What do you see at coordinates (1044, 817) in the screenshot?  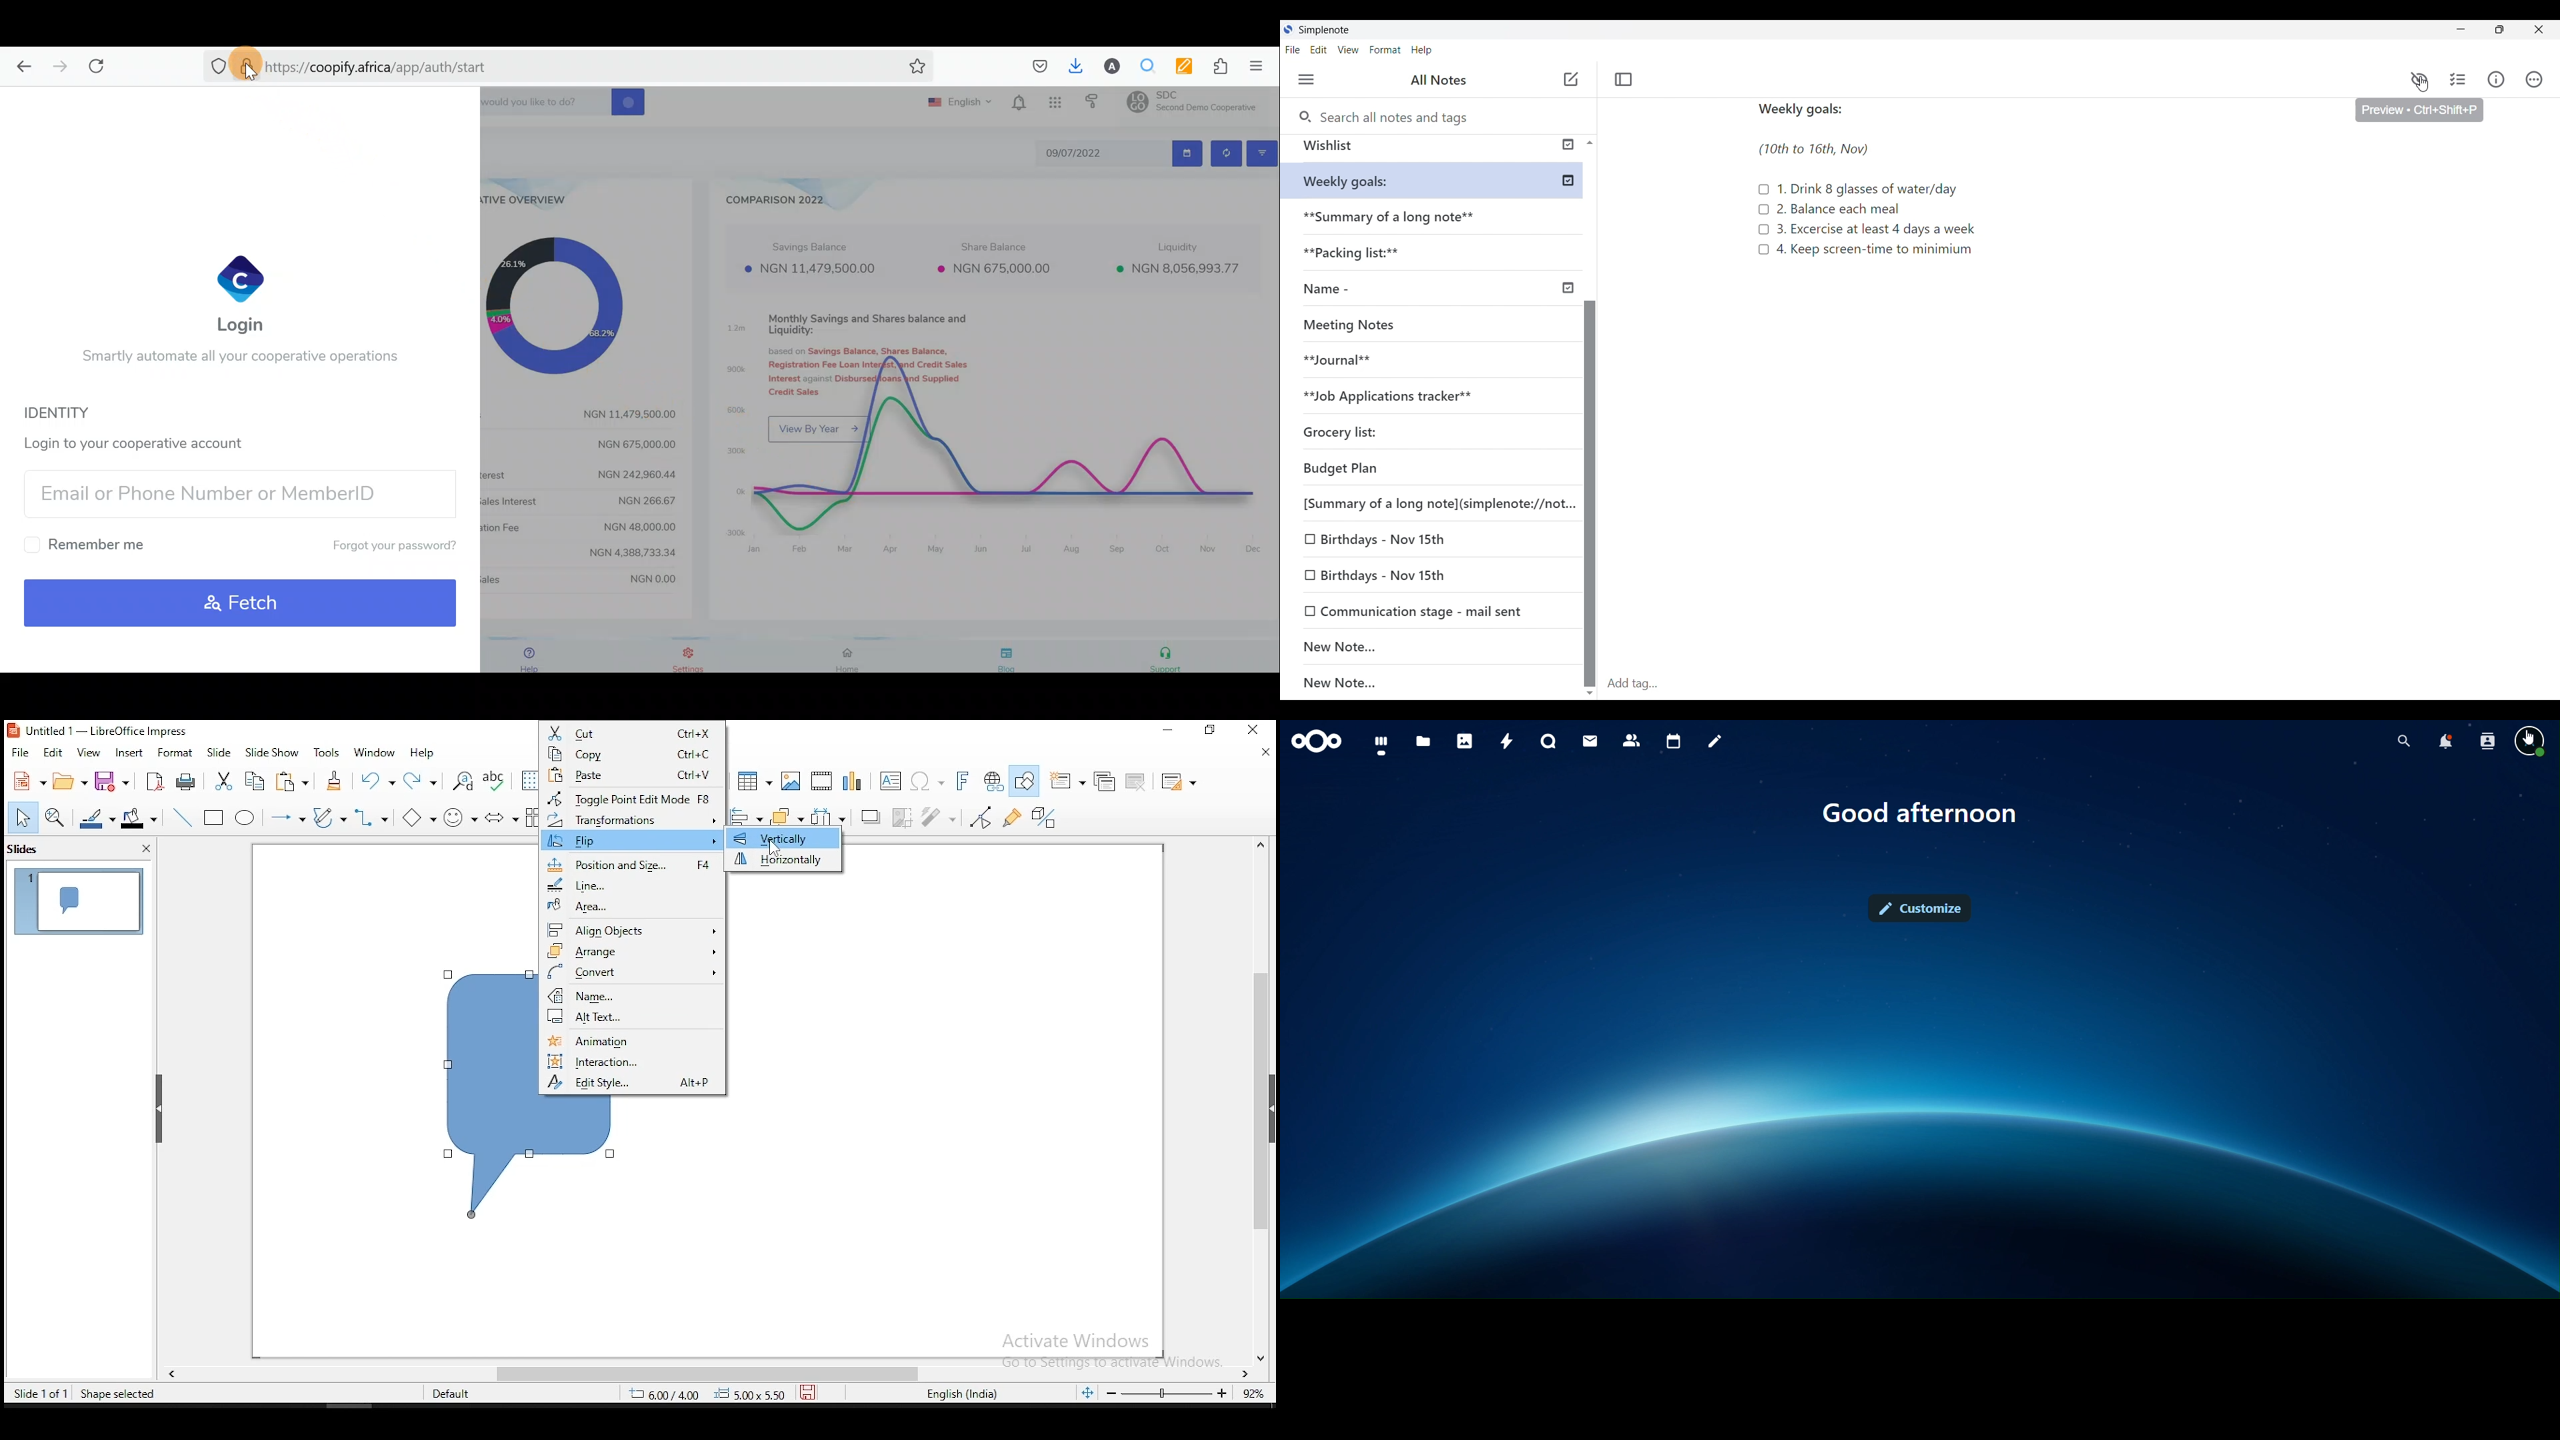 I see `toggle extrusion` at bounding box center [1044, 817].